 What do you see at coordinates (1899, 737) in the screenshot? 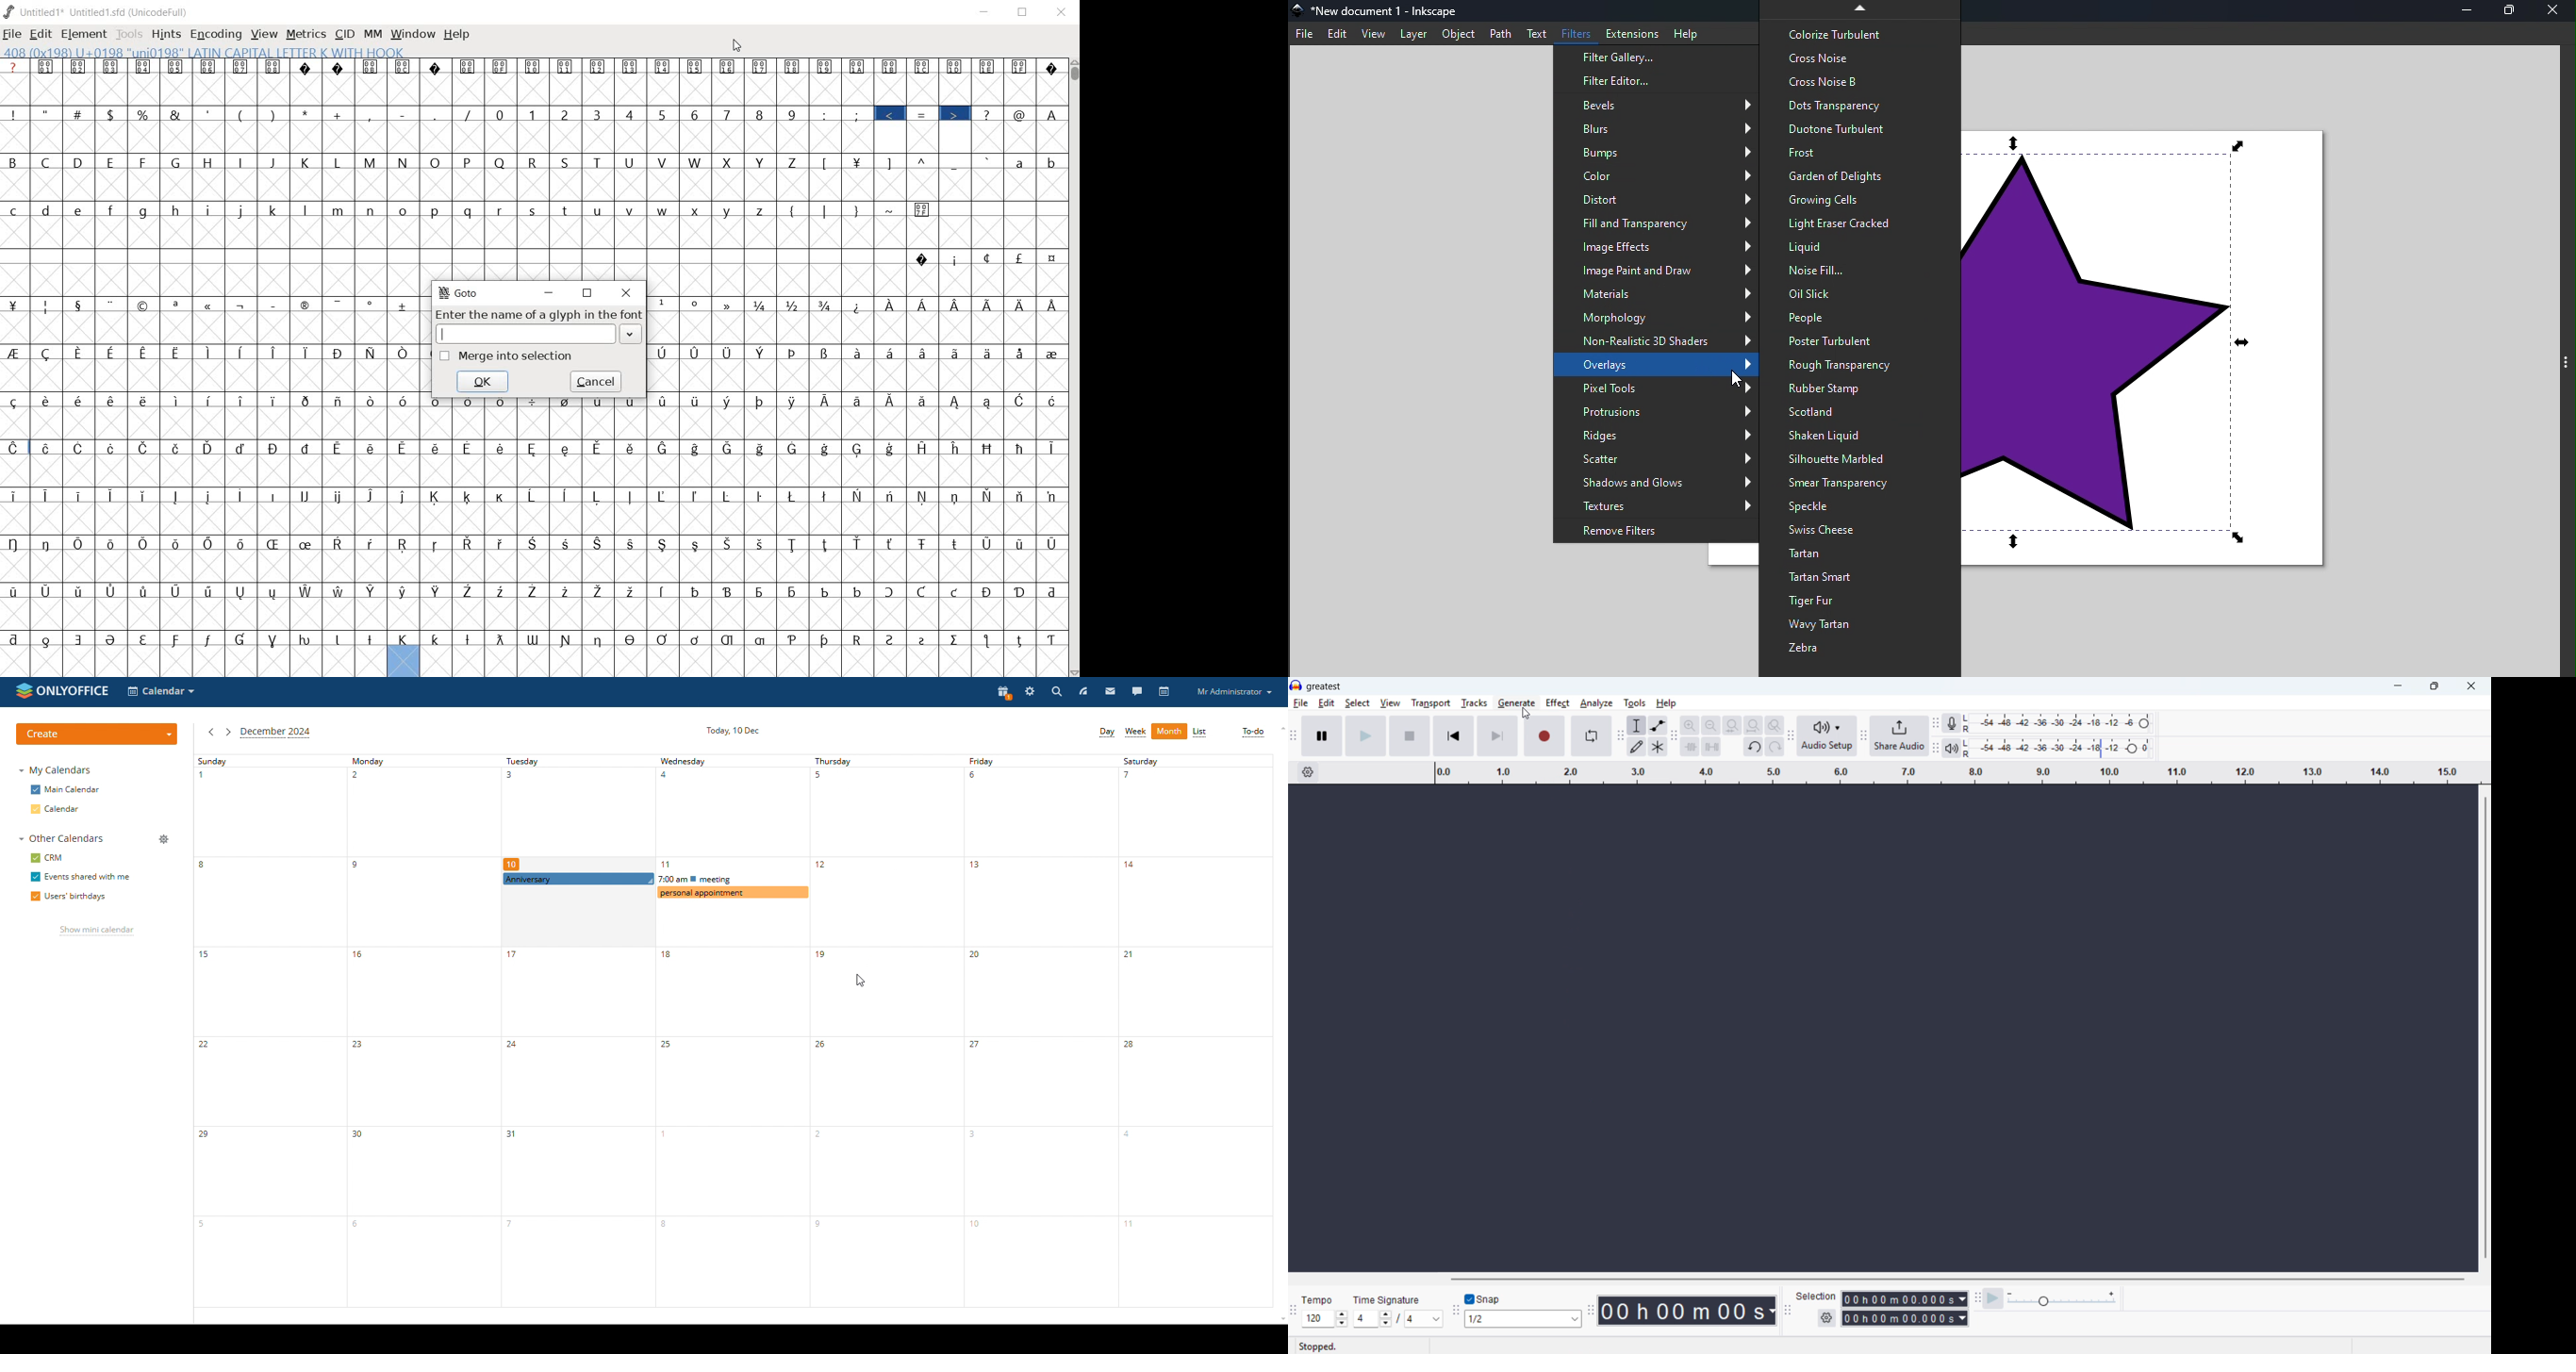
I see `share audio` at bounding box center [1899, 737].